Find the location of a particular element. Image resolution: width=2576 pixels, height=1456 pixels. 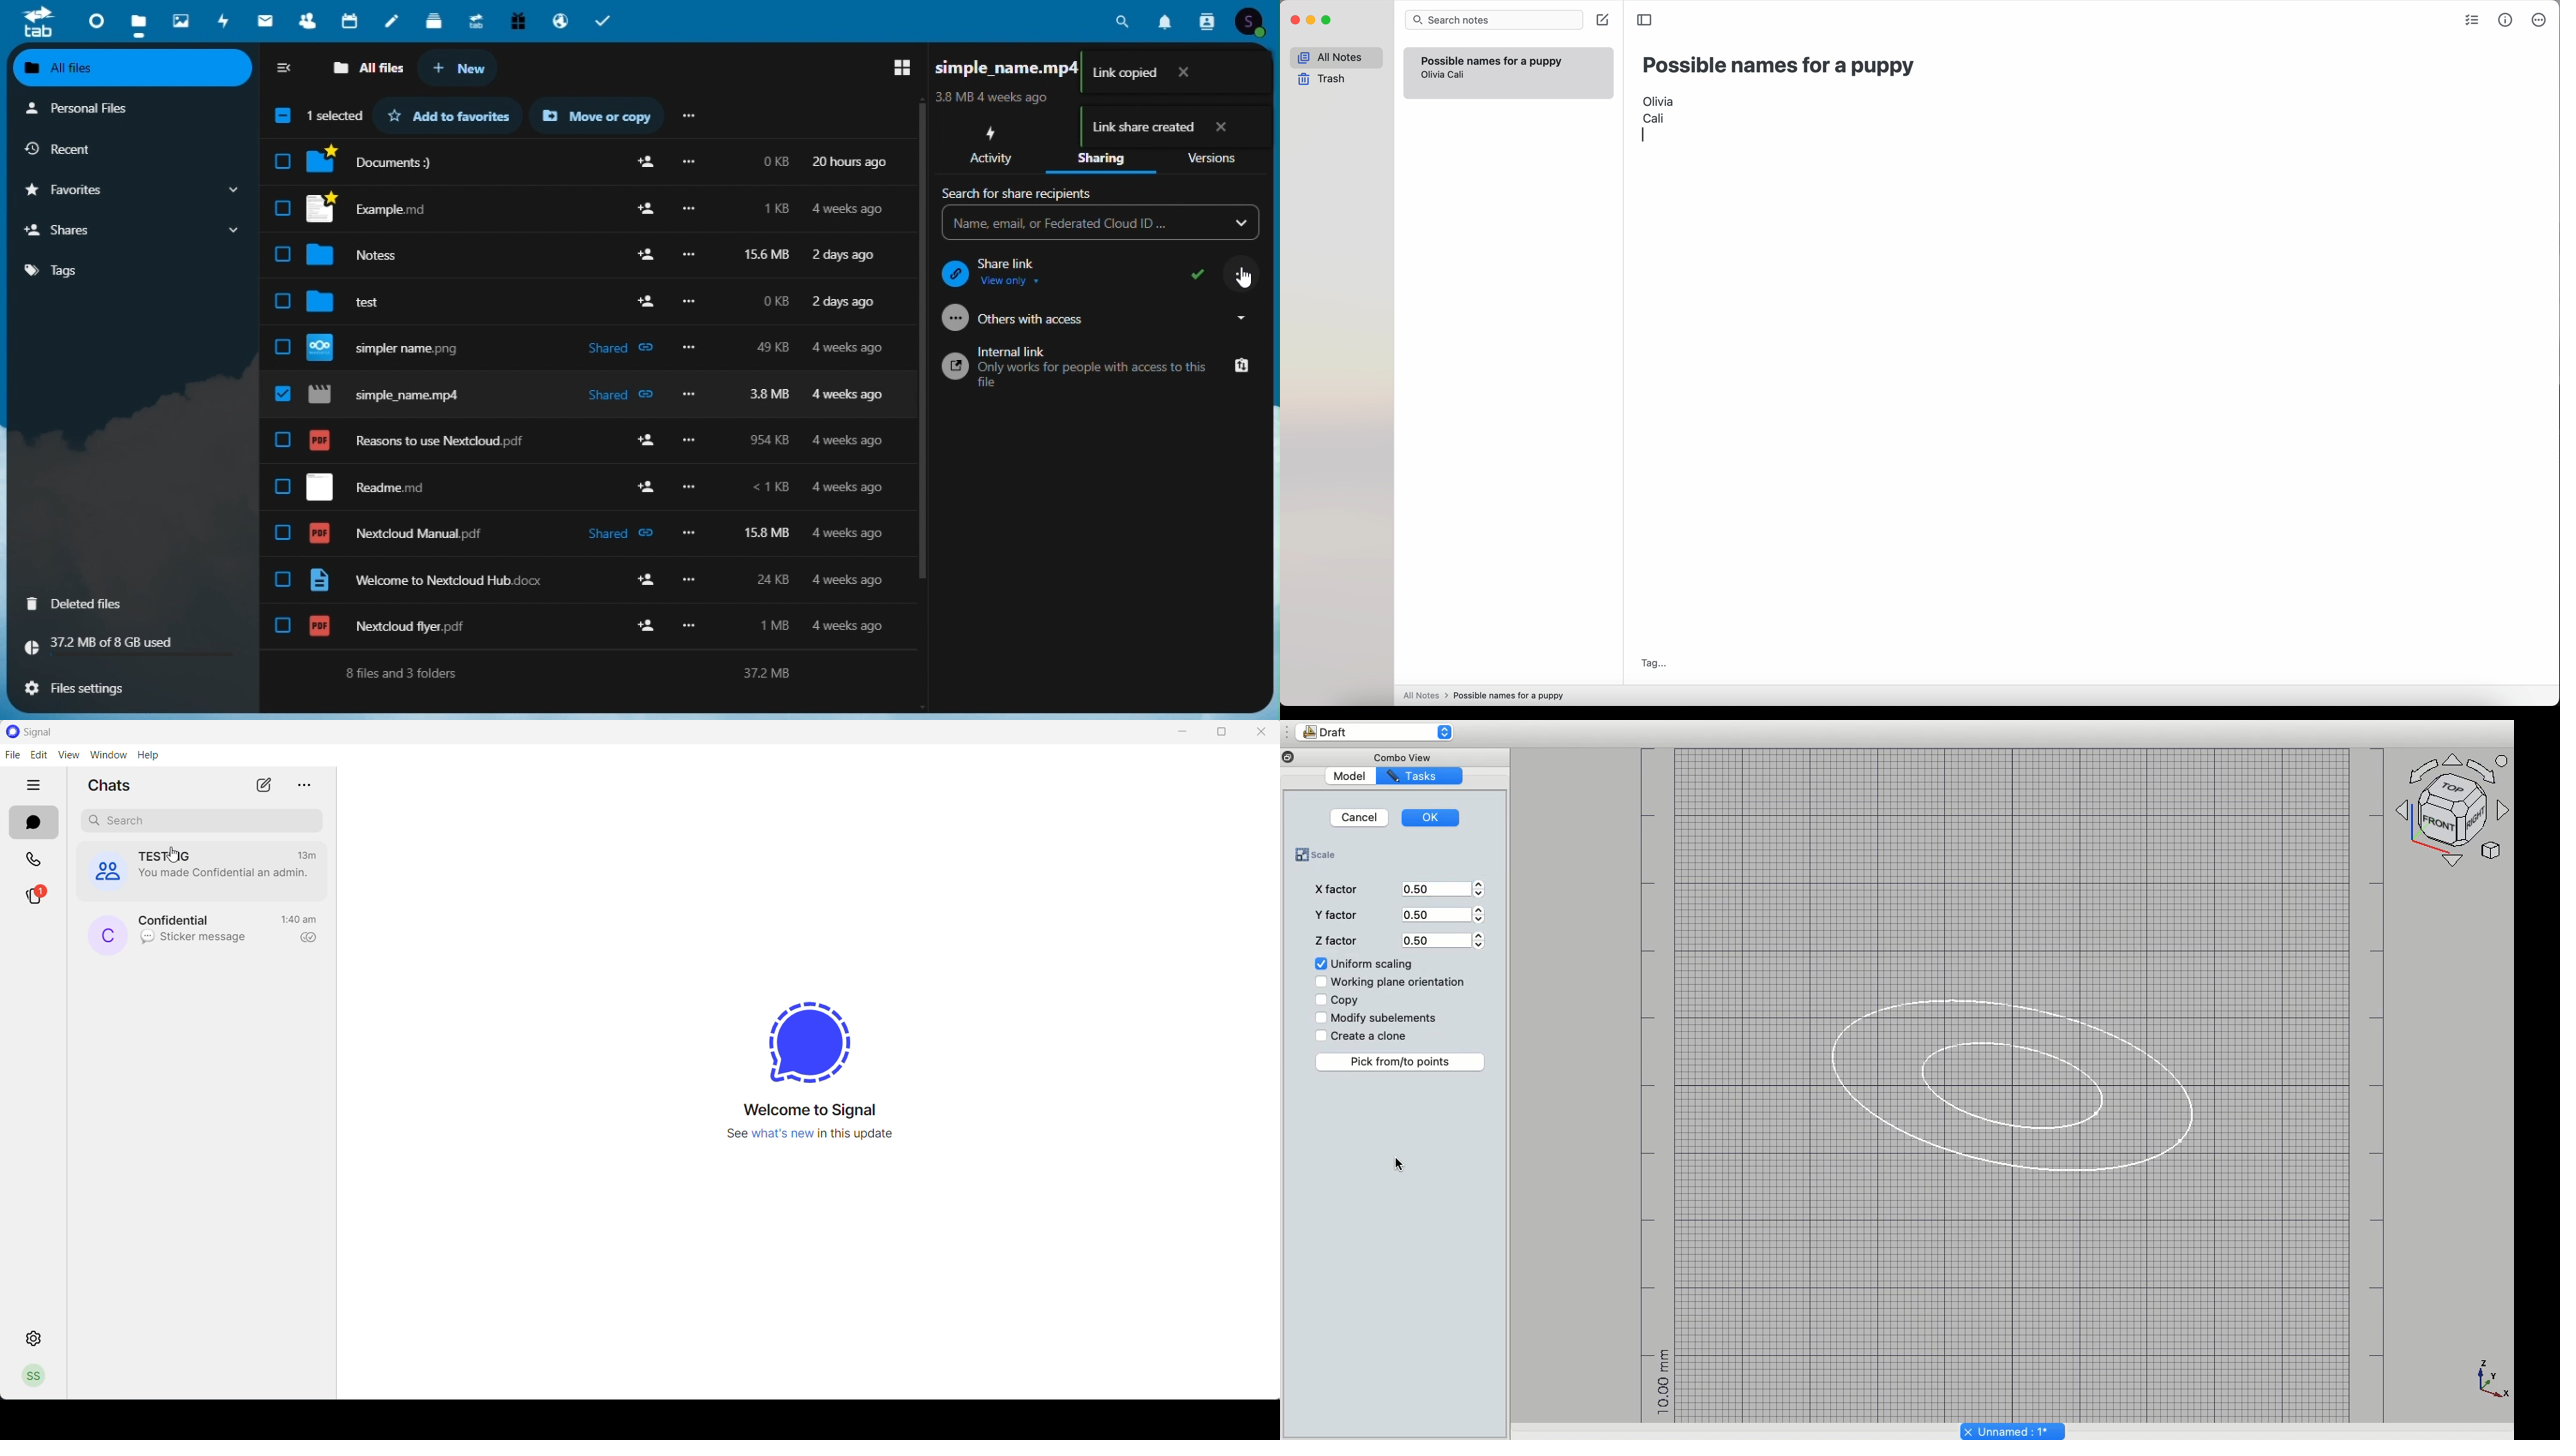

cursor is located at coordinates (177, 855).